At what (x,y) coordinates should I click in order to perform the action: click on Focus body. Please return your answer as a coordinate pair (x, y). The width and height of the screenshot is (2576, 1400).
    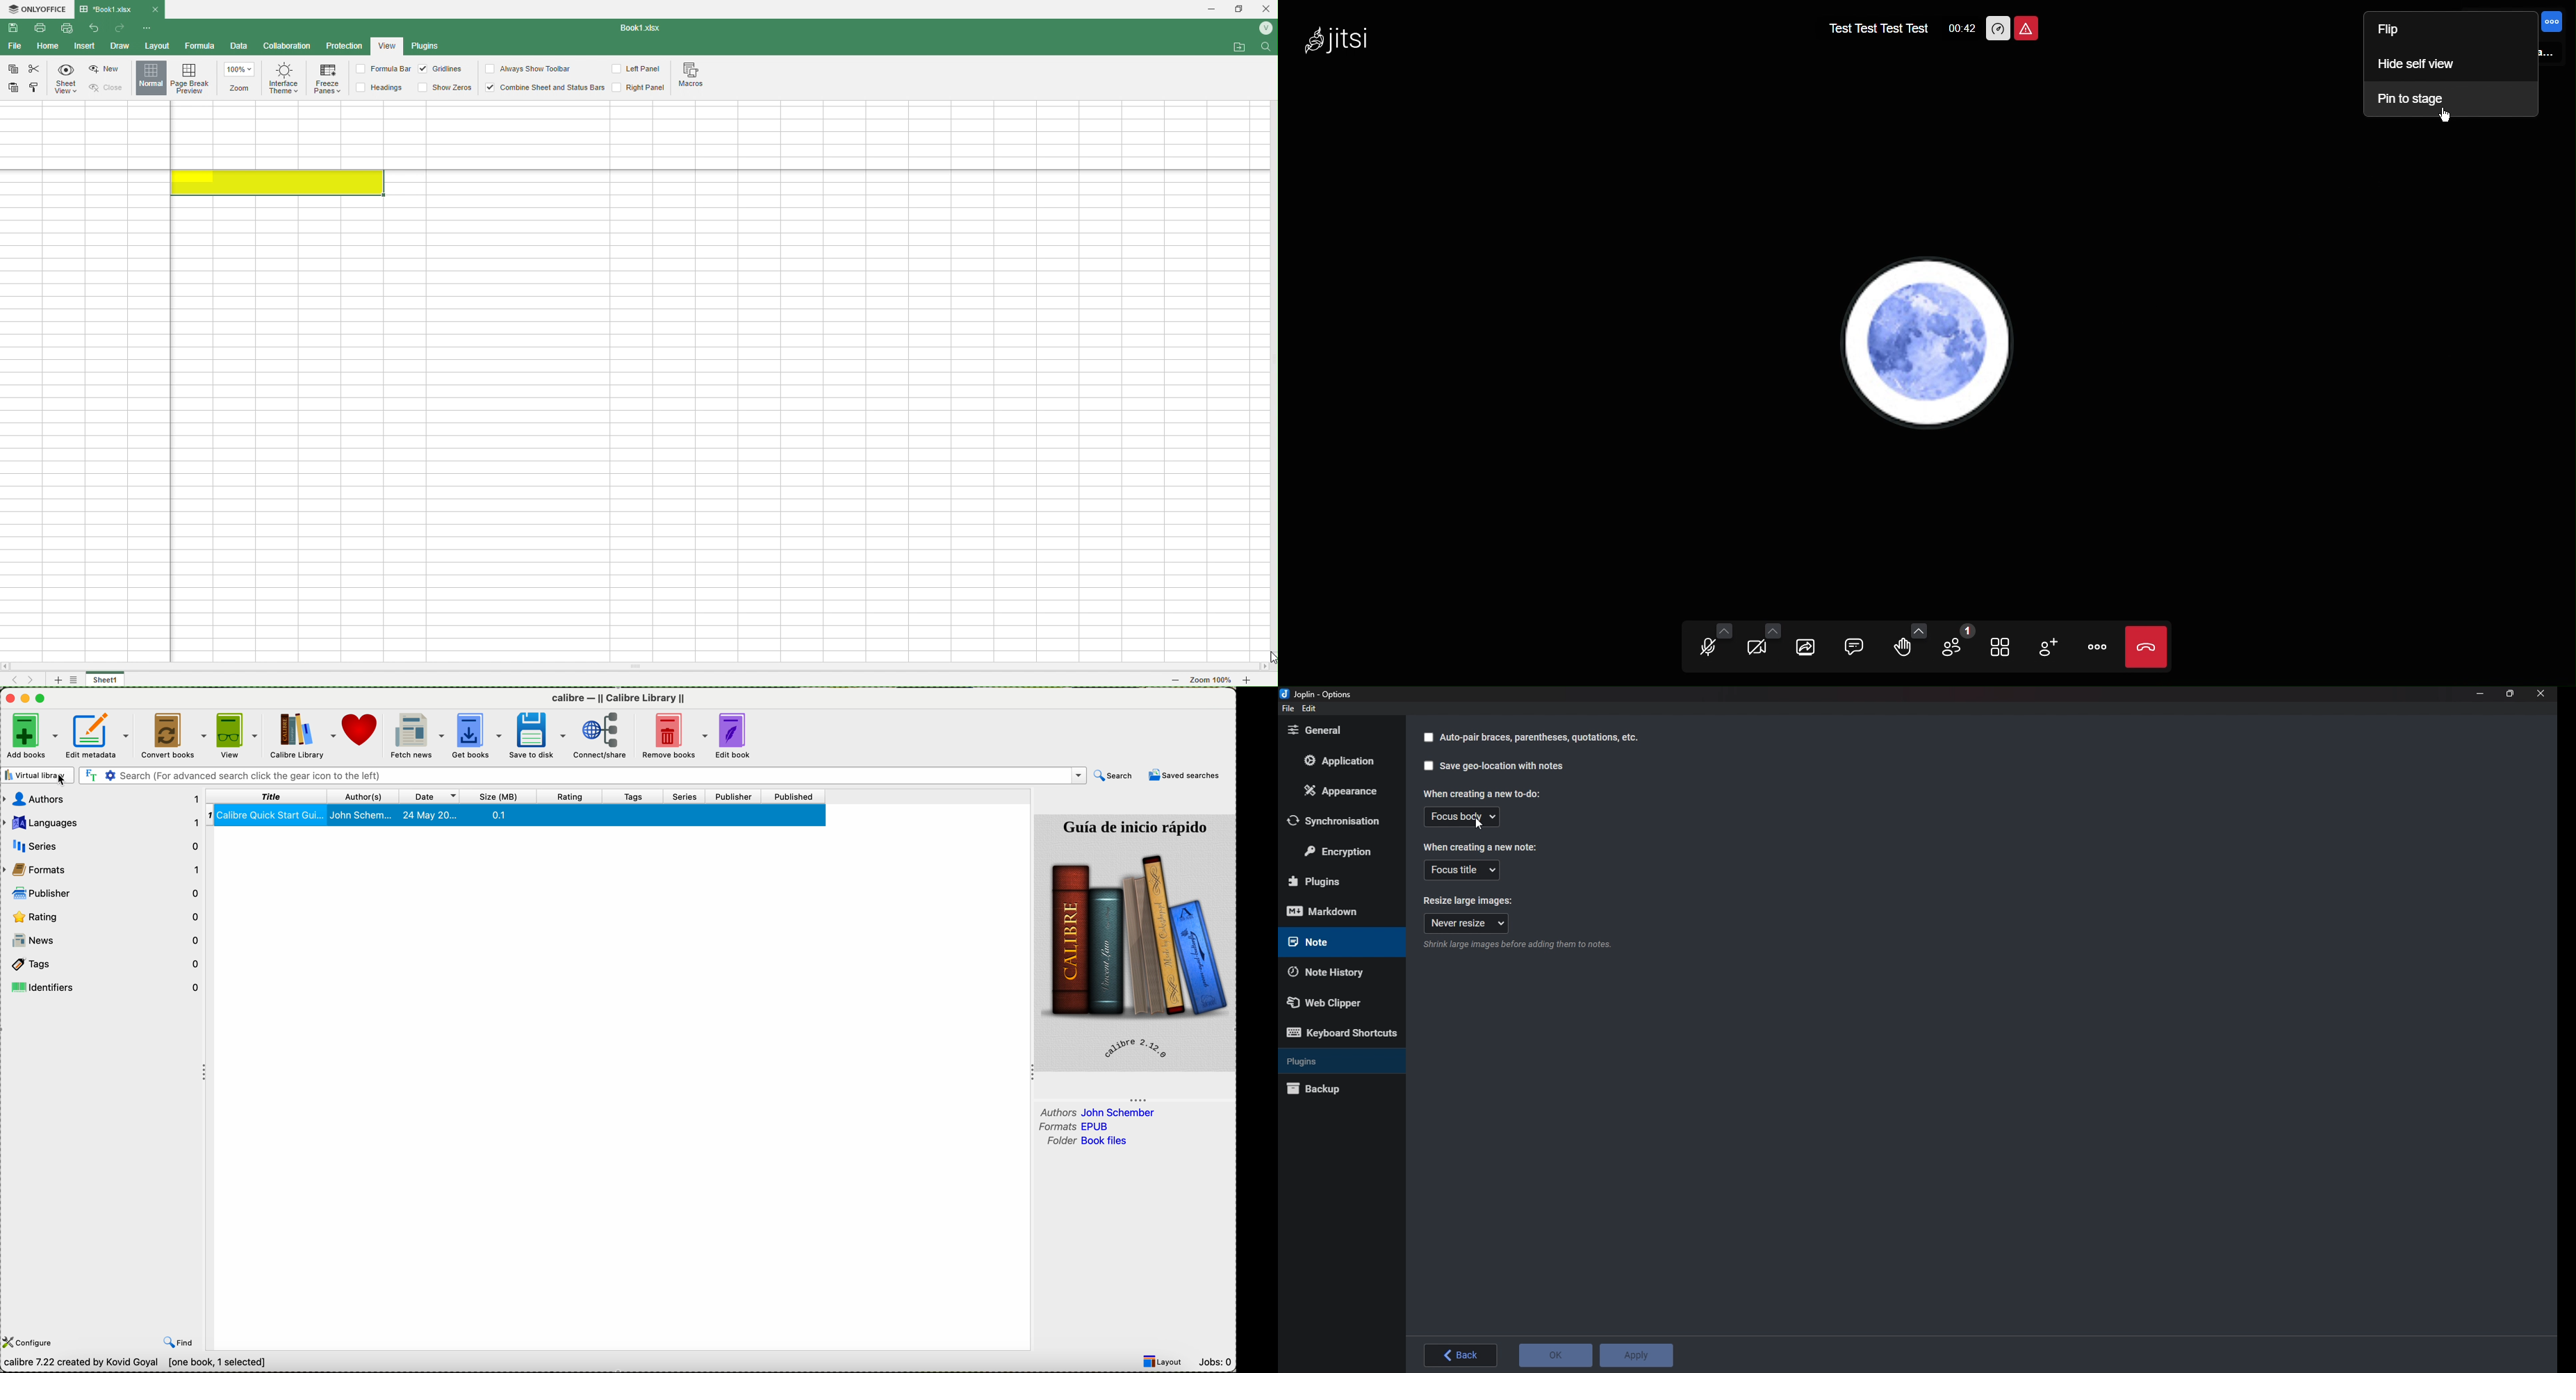
    Looking at the image, I should click on (1463, 817).